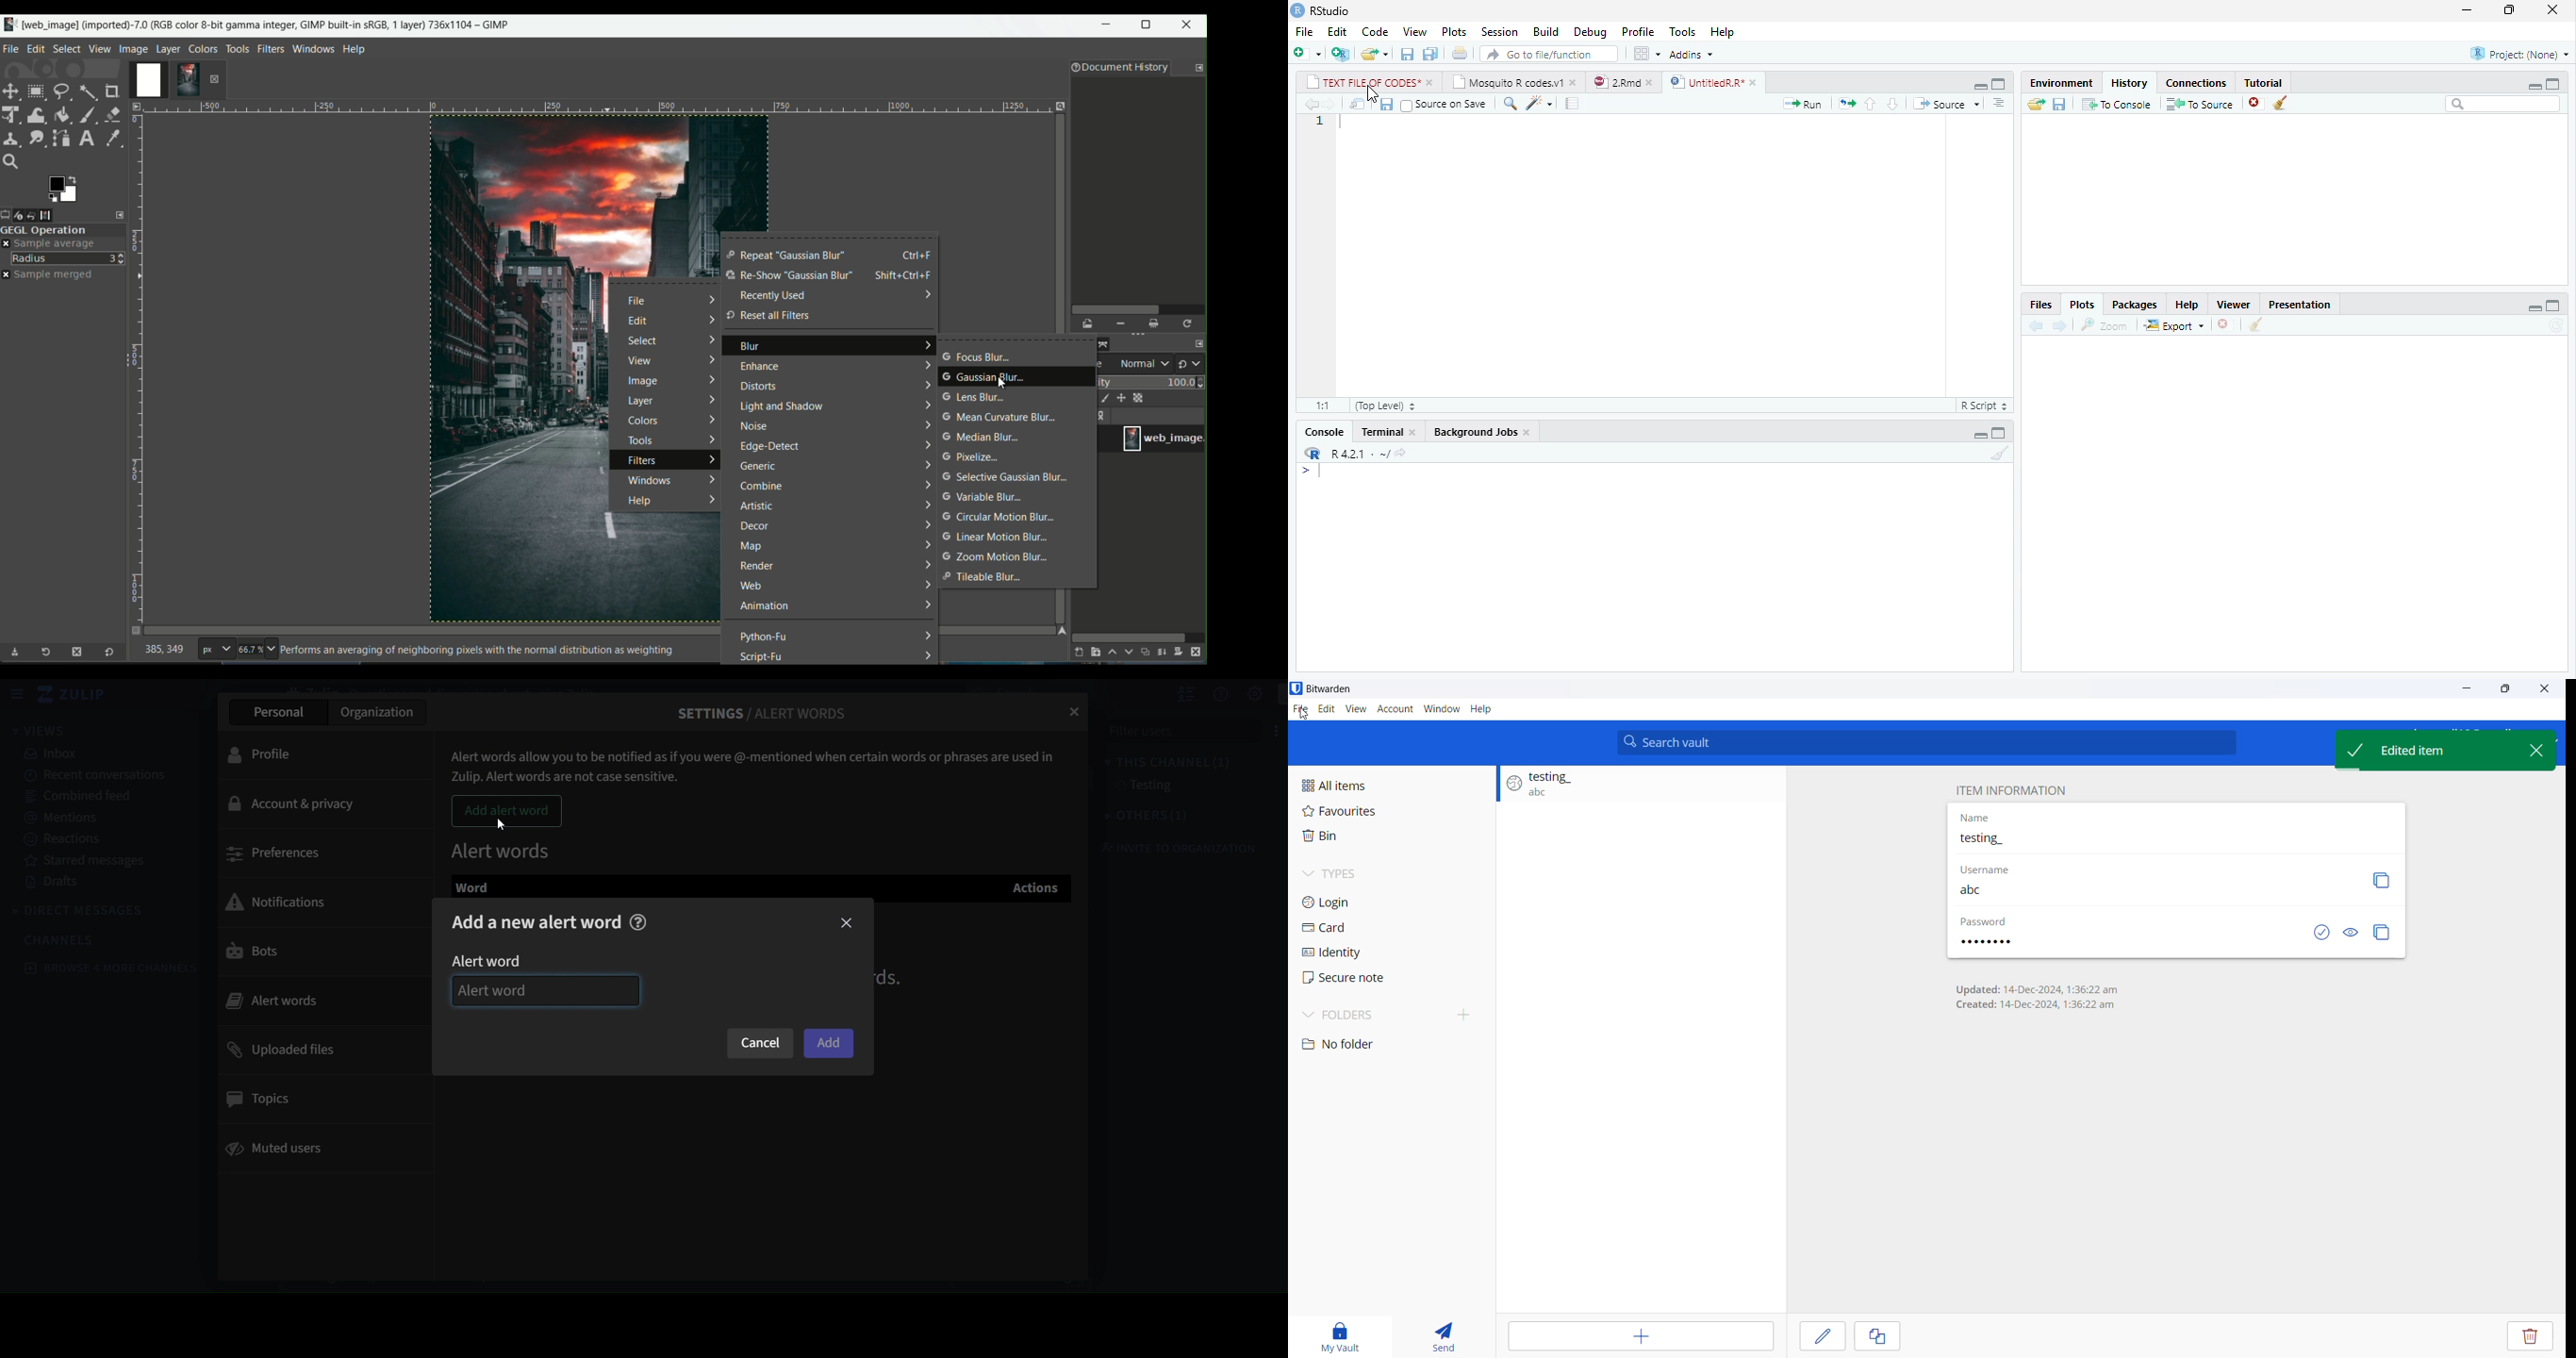 This screenshot has height=1372, width=2576. What do you see at coordinates (1320, 122) in the screenshot?
I see `1` at bounding box center [1320, 122].